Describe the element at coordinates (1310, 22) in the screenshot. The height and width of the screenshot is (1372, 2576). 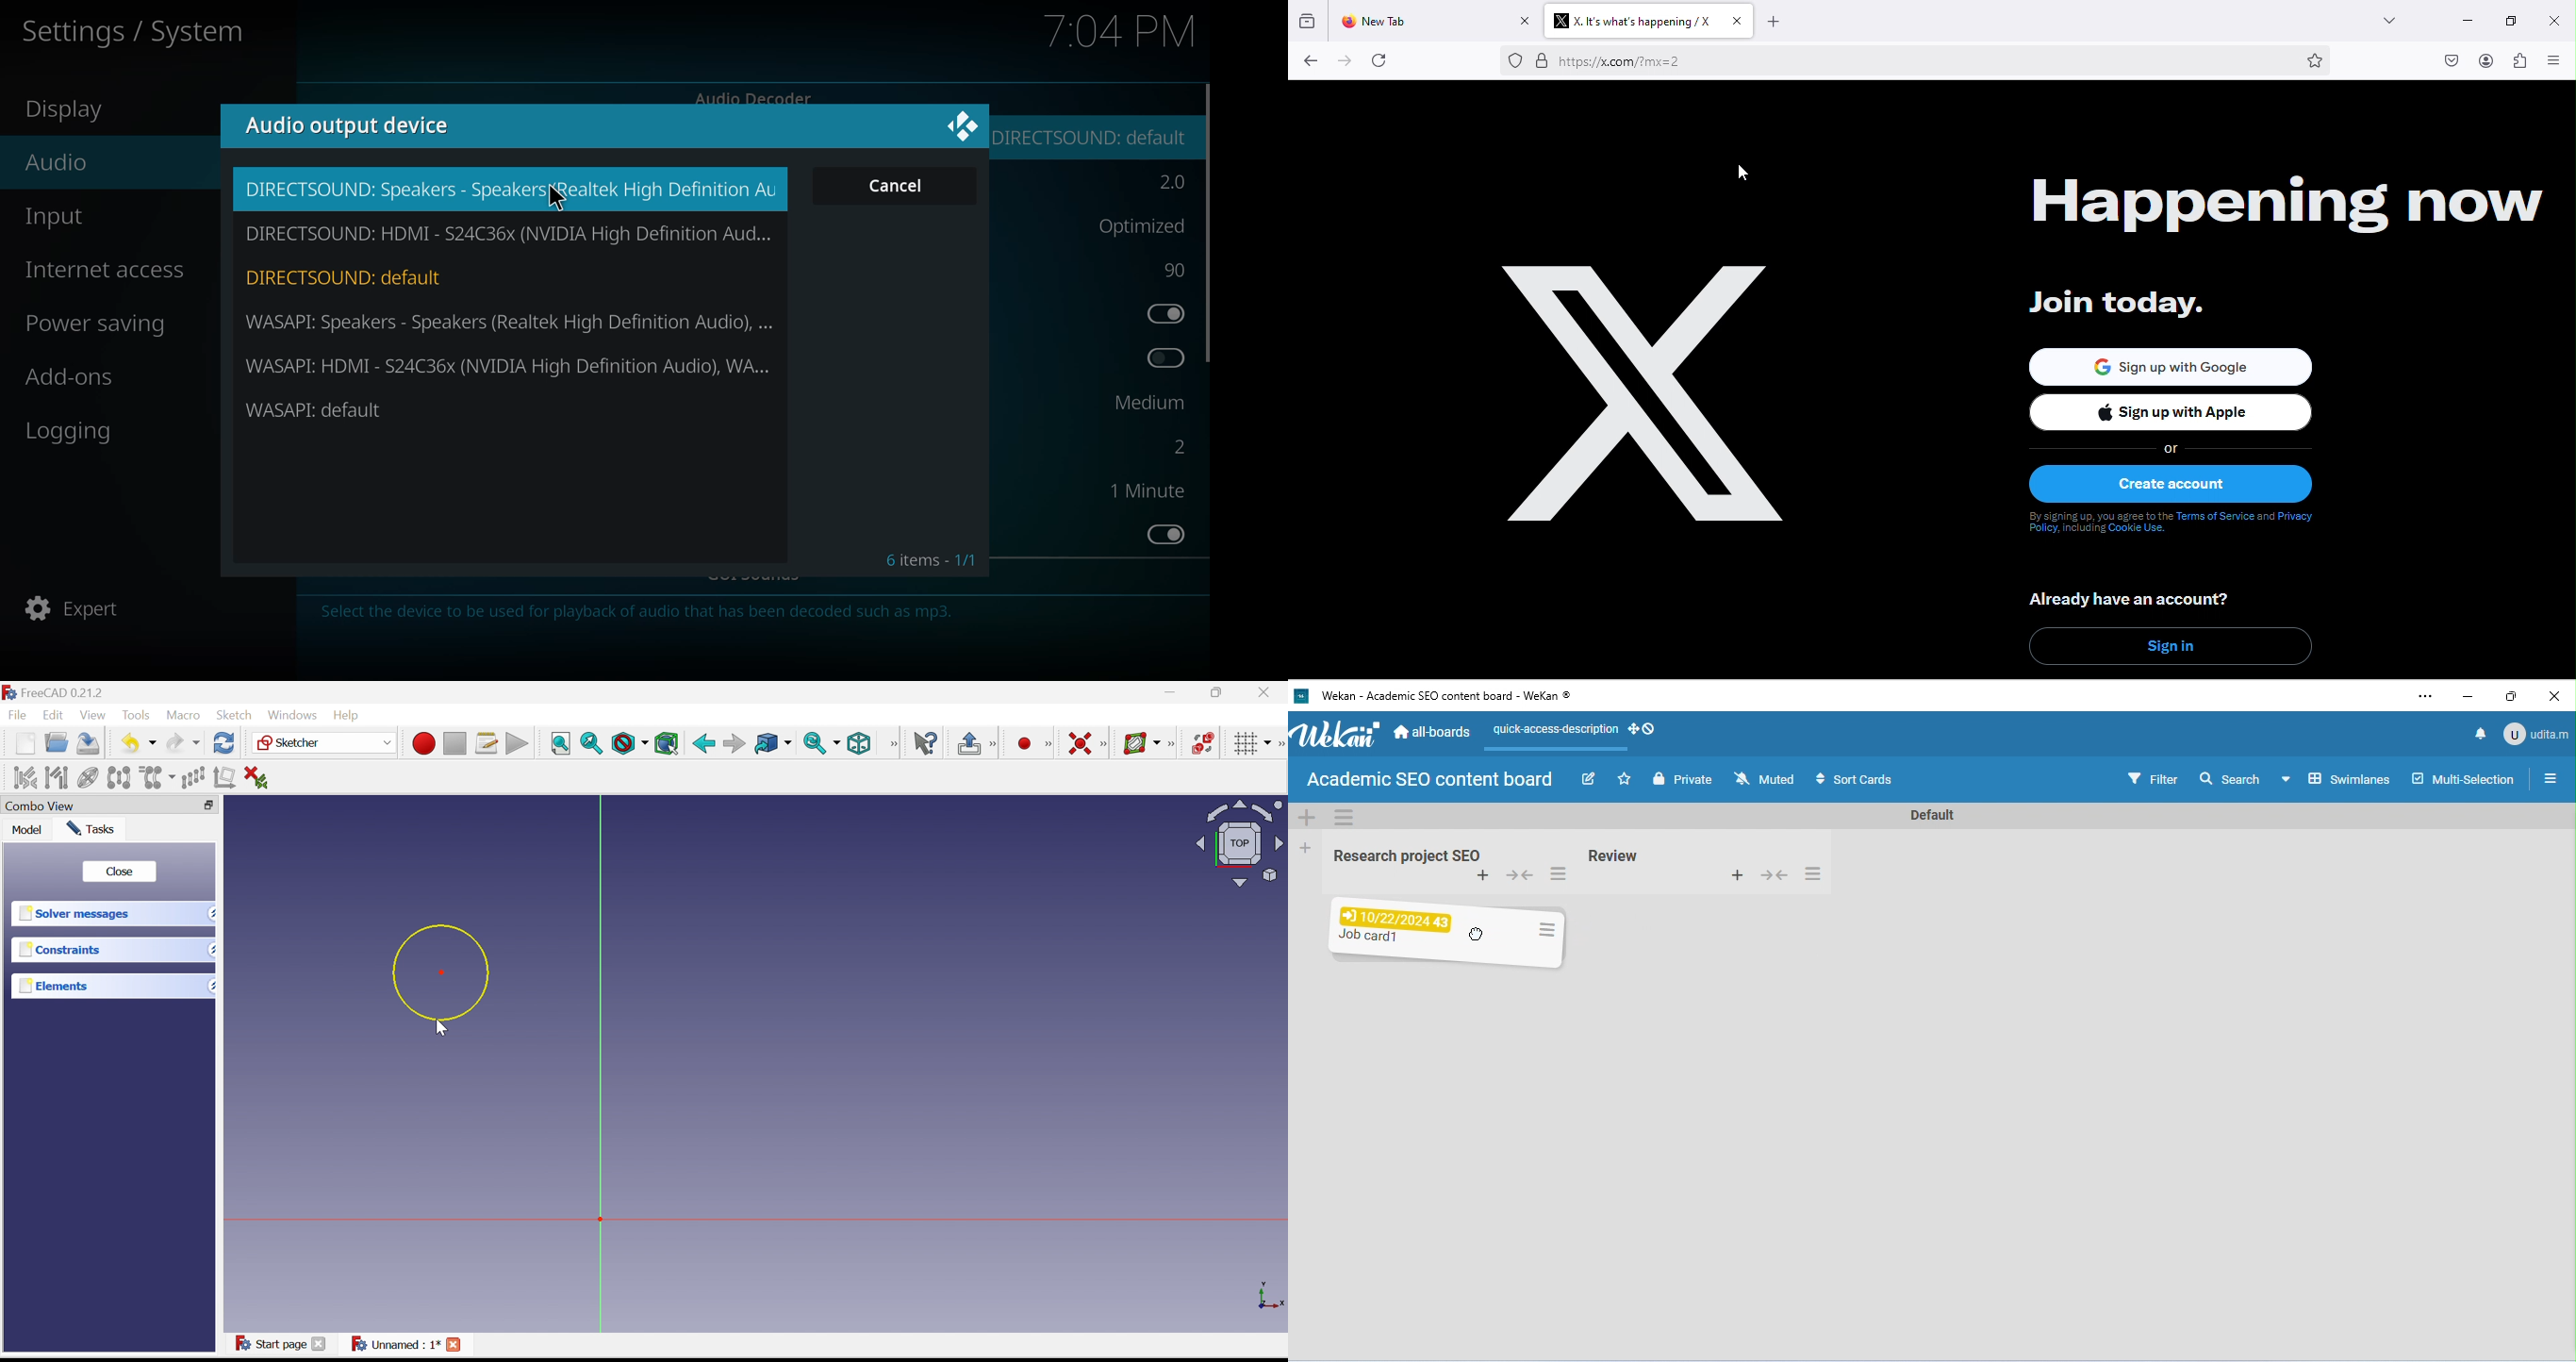
I see `view recent` at that location.